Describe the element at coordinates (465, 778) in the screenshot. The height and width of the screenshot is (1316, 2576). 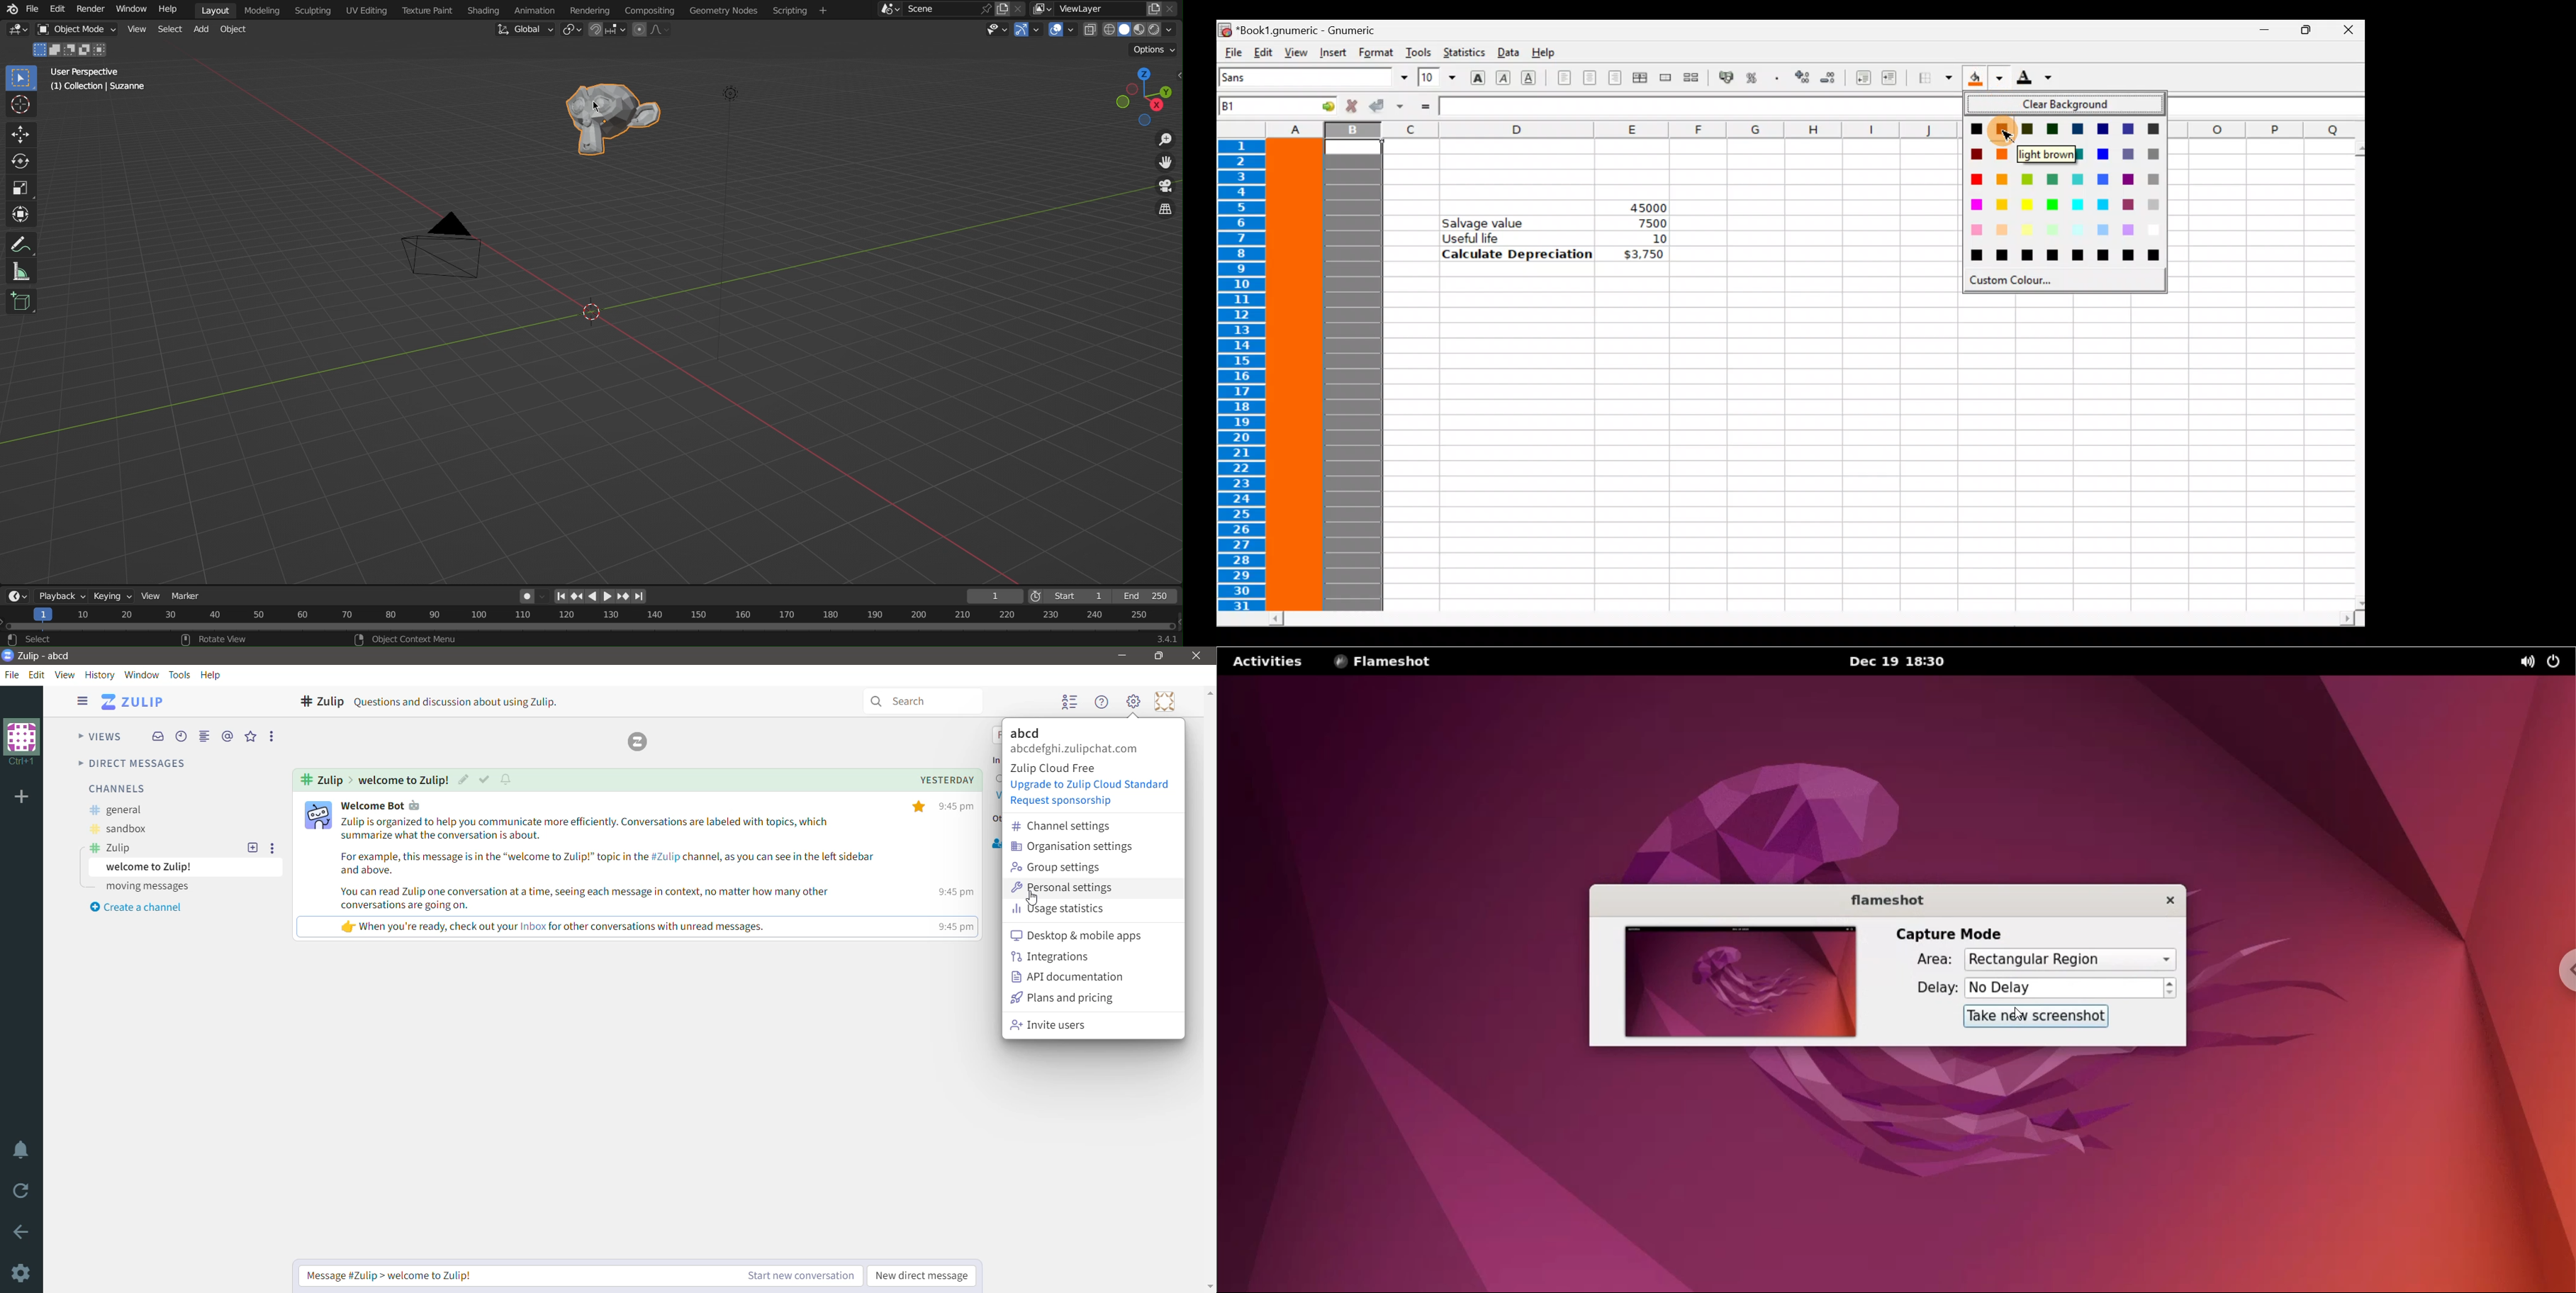
I see `Edit topic` at that location.